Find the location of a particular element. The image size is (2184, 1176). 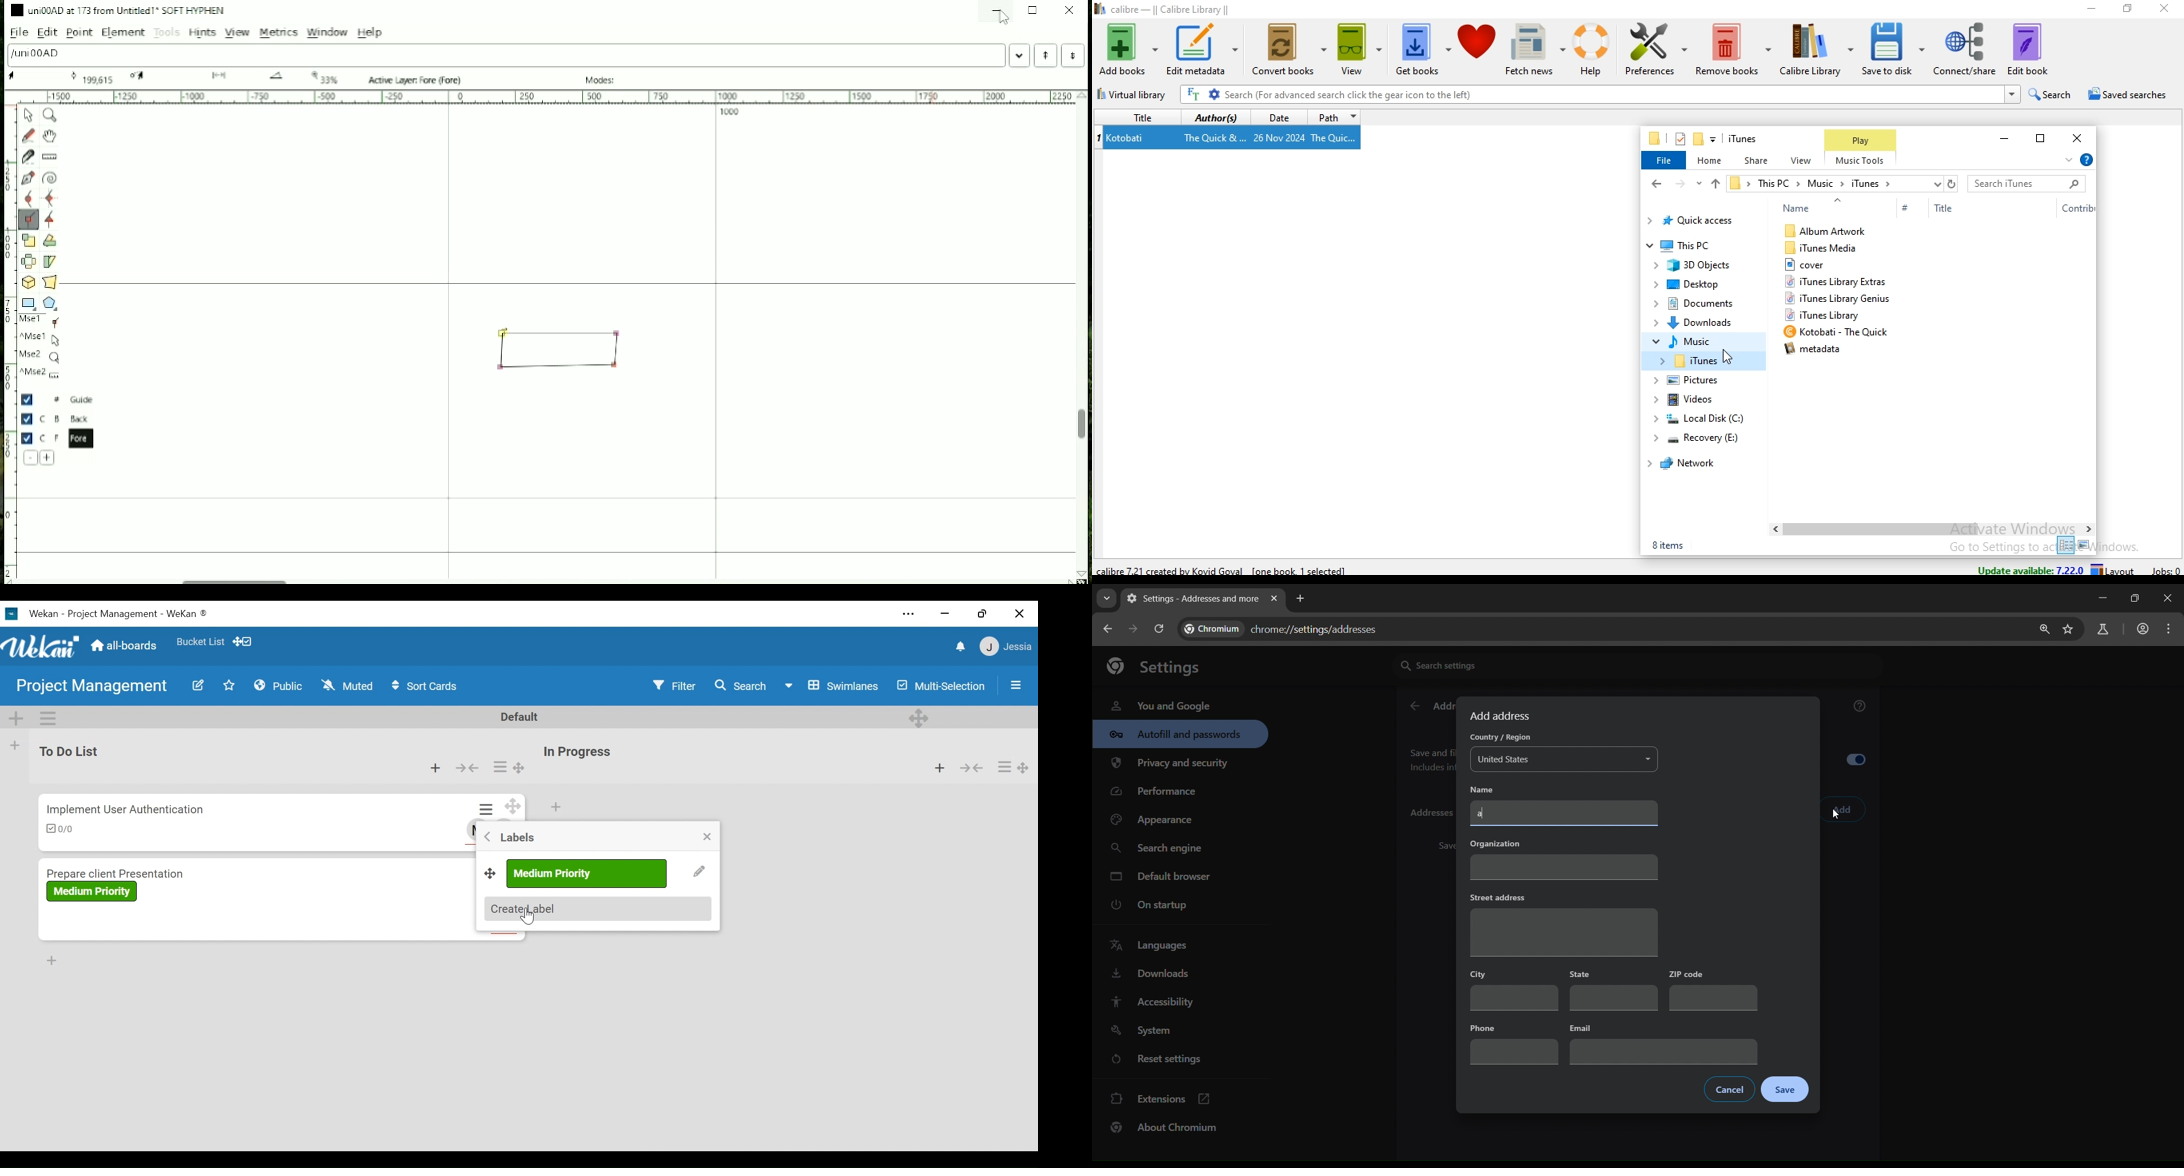

add books is located at coordinates (1128, 50).